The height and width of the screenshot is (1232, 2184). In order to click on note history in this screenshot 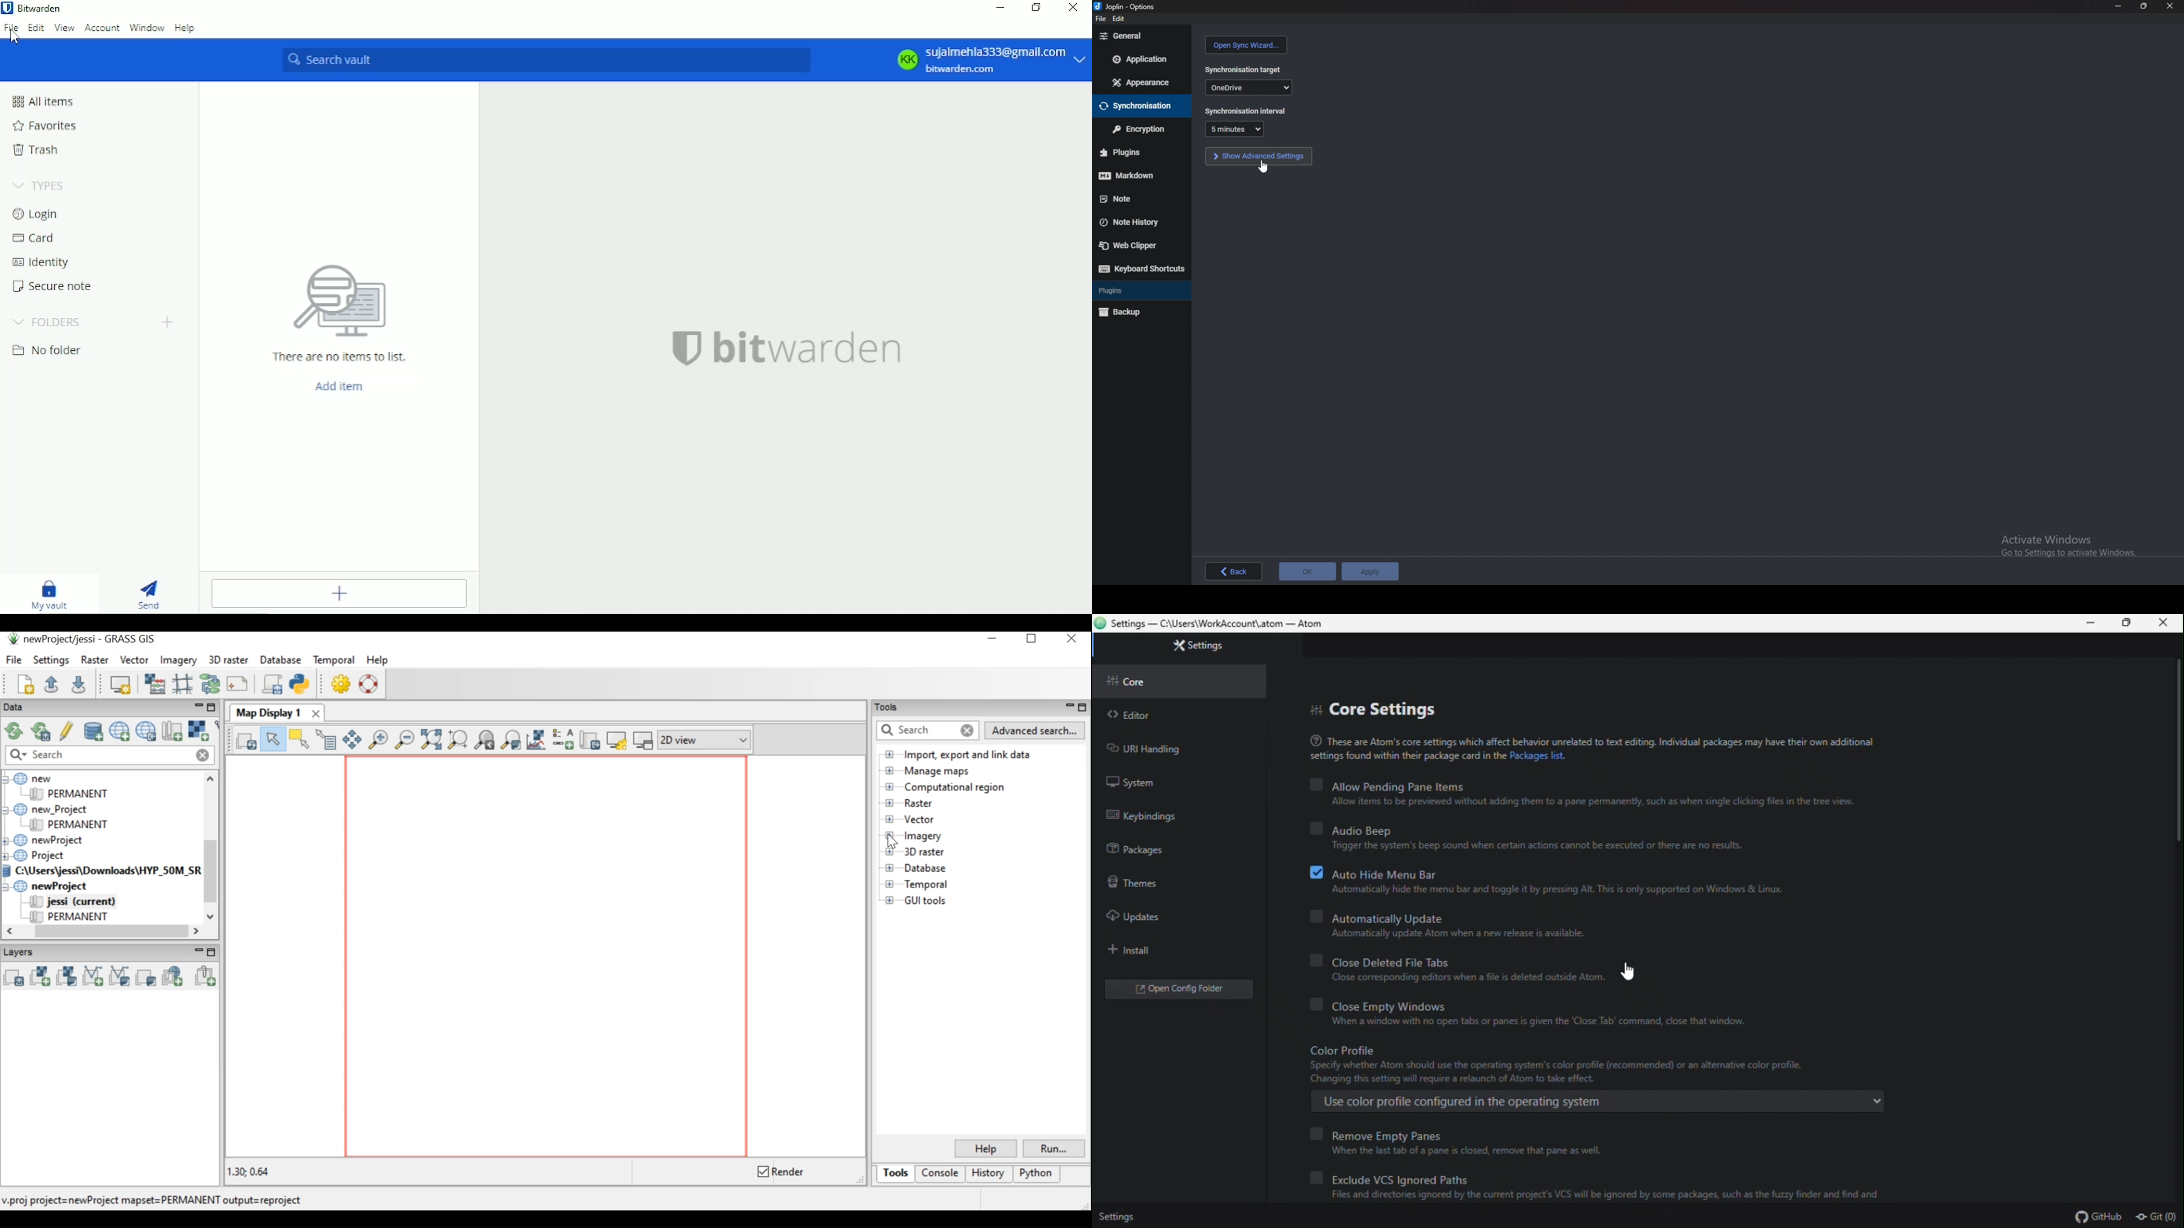, I will do `click(1138, 221)`.